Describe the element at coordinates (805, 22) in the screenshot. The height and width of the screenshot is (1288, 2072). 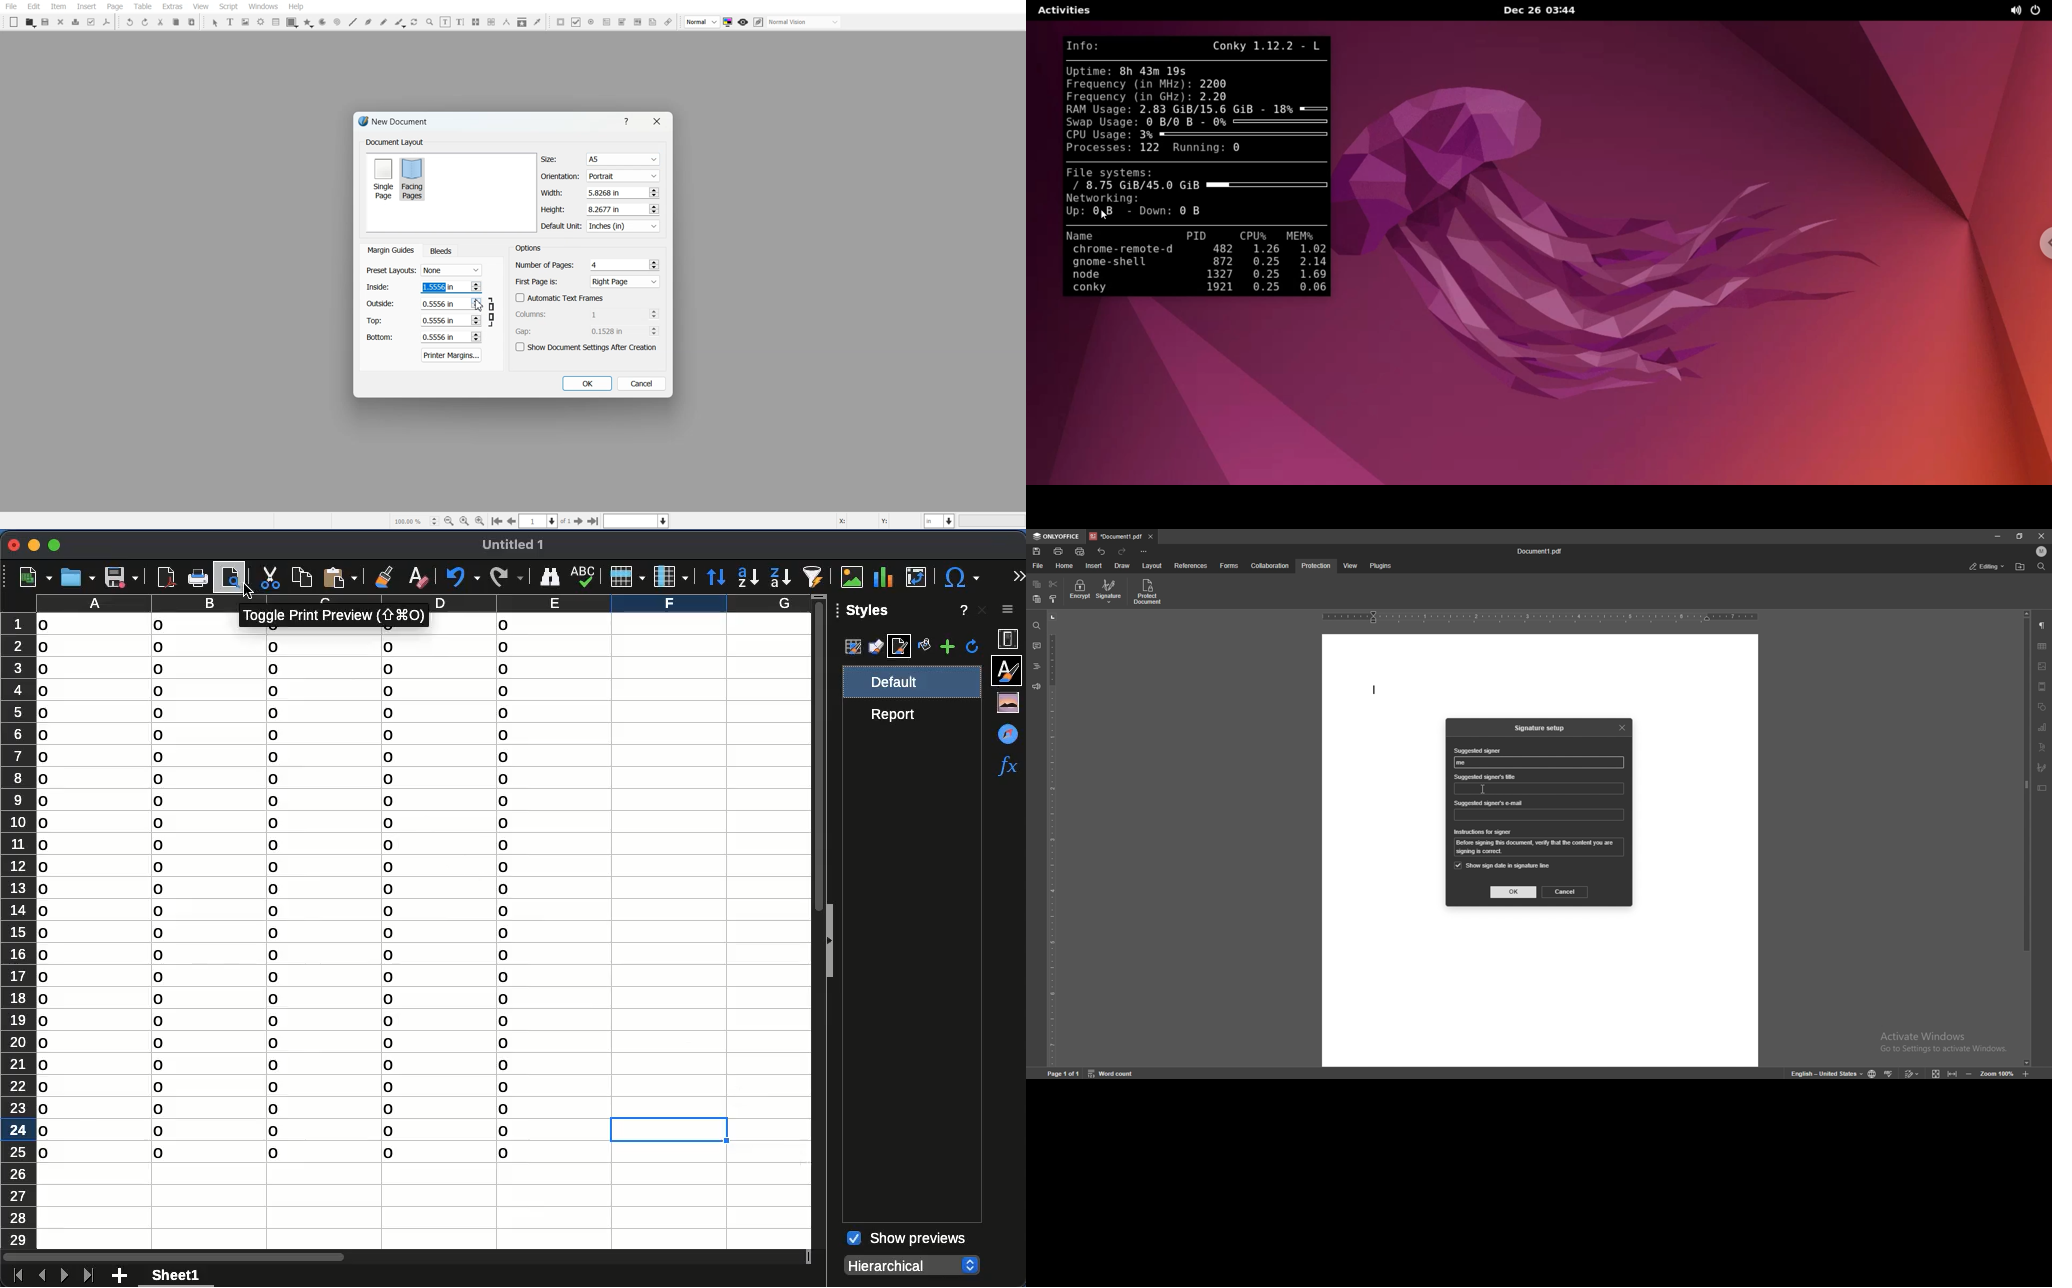
I see `Select visual appearance of the display` at that location.